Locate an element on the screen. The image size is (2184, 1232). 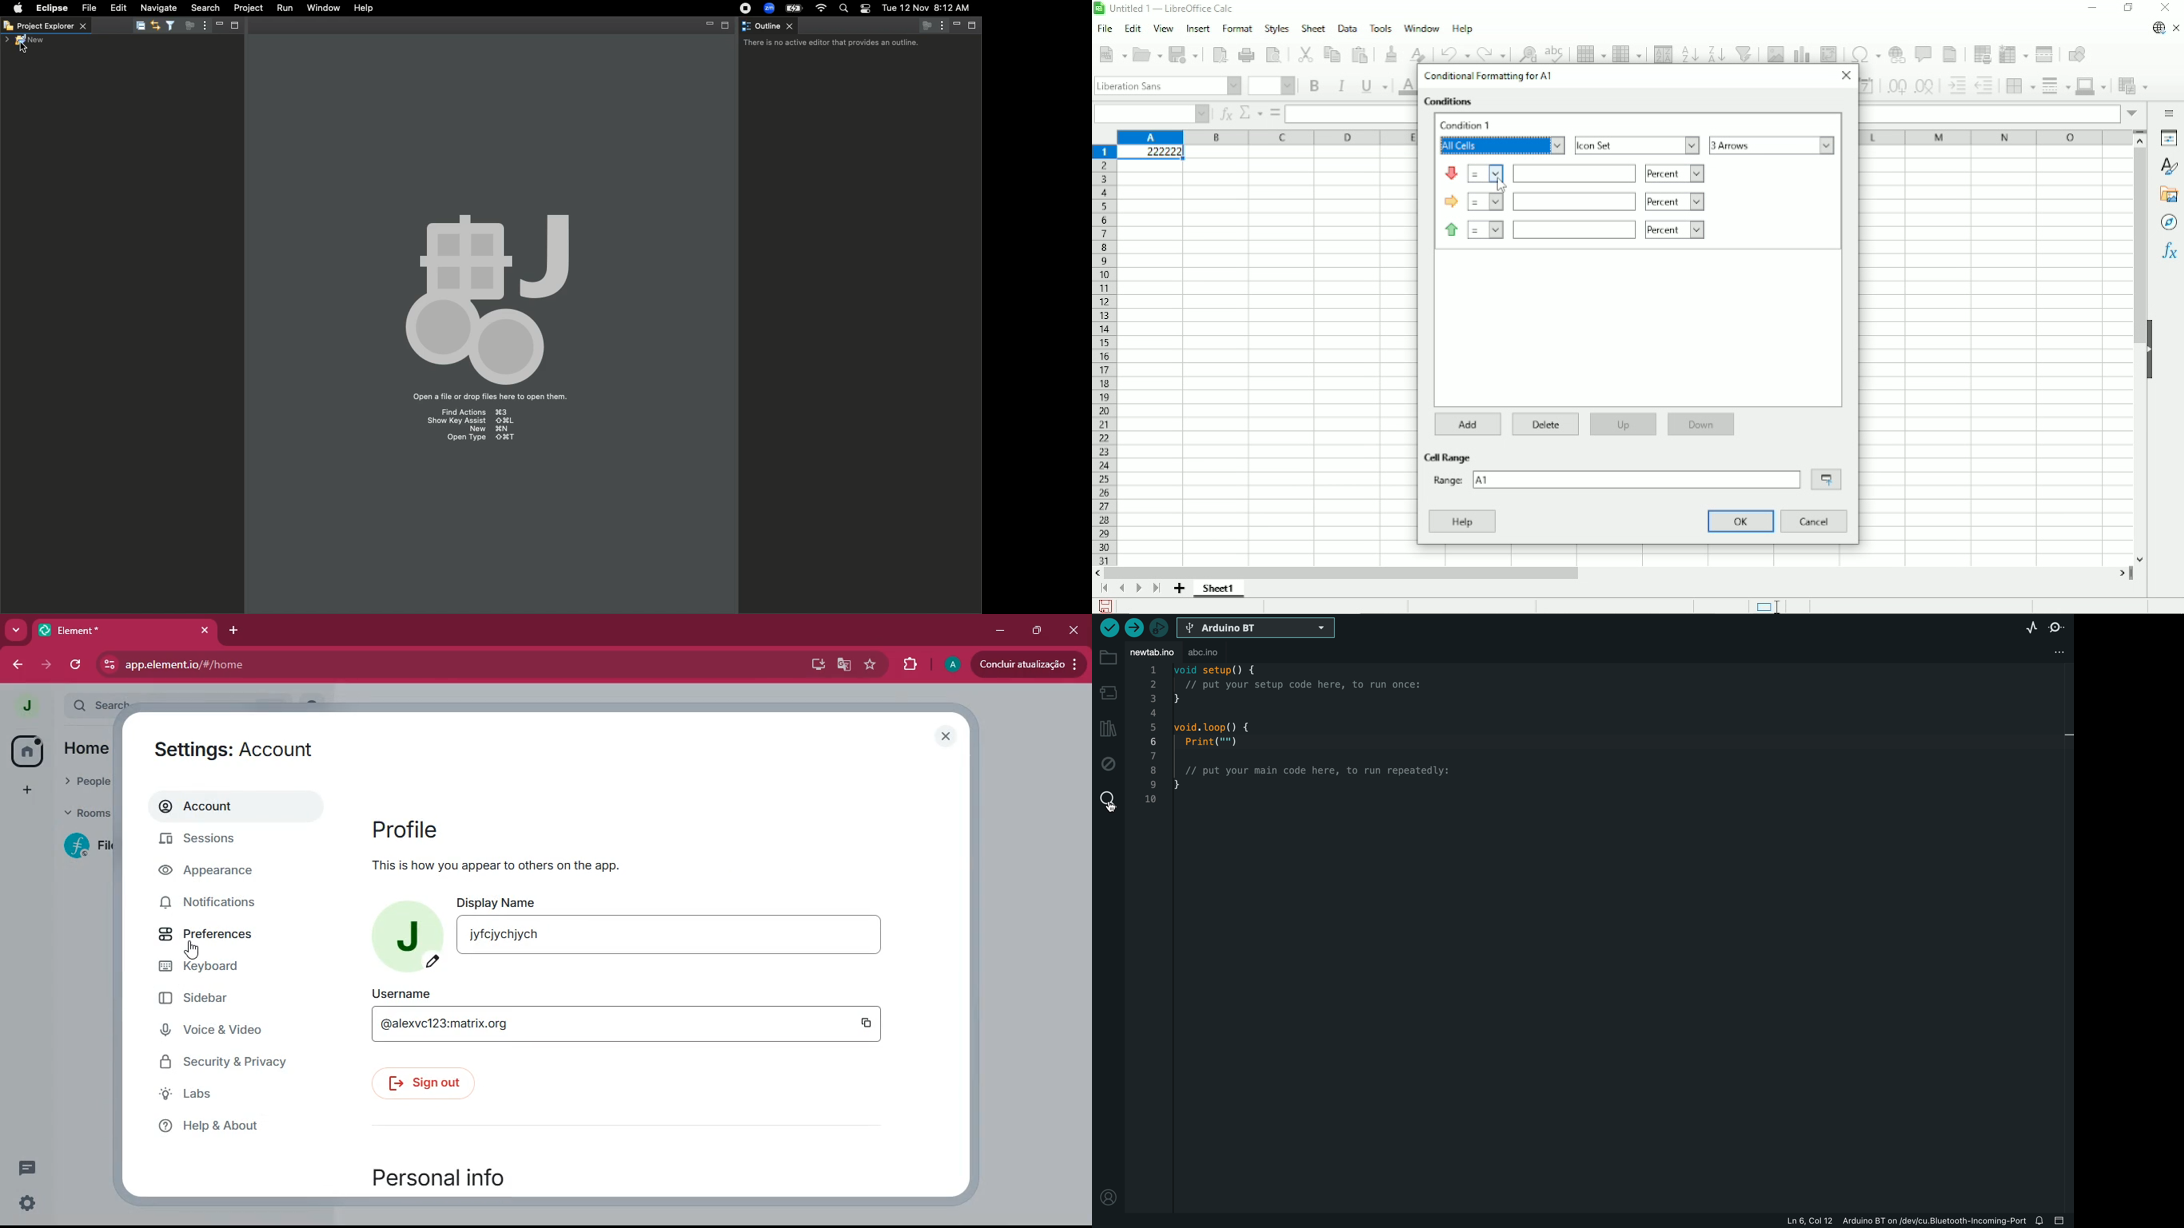
Search is located at coordinates (205, 7).